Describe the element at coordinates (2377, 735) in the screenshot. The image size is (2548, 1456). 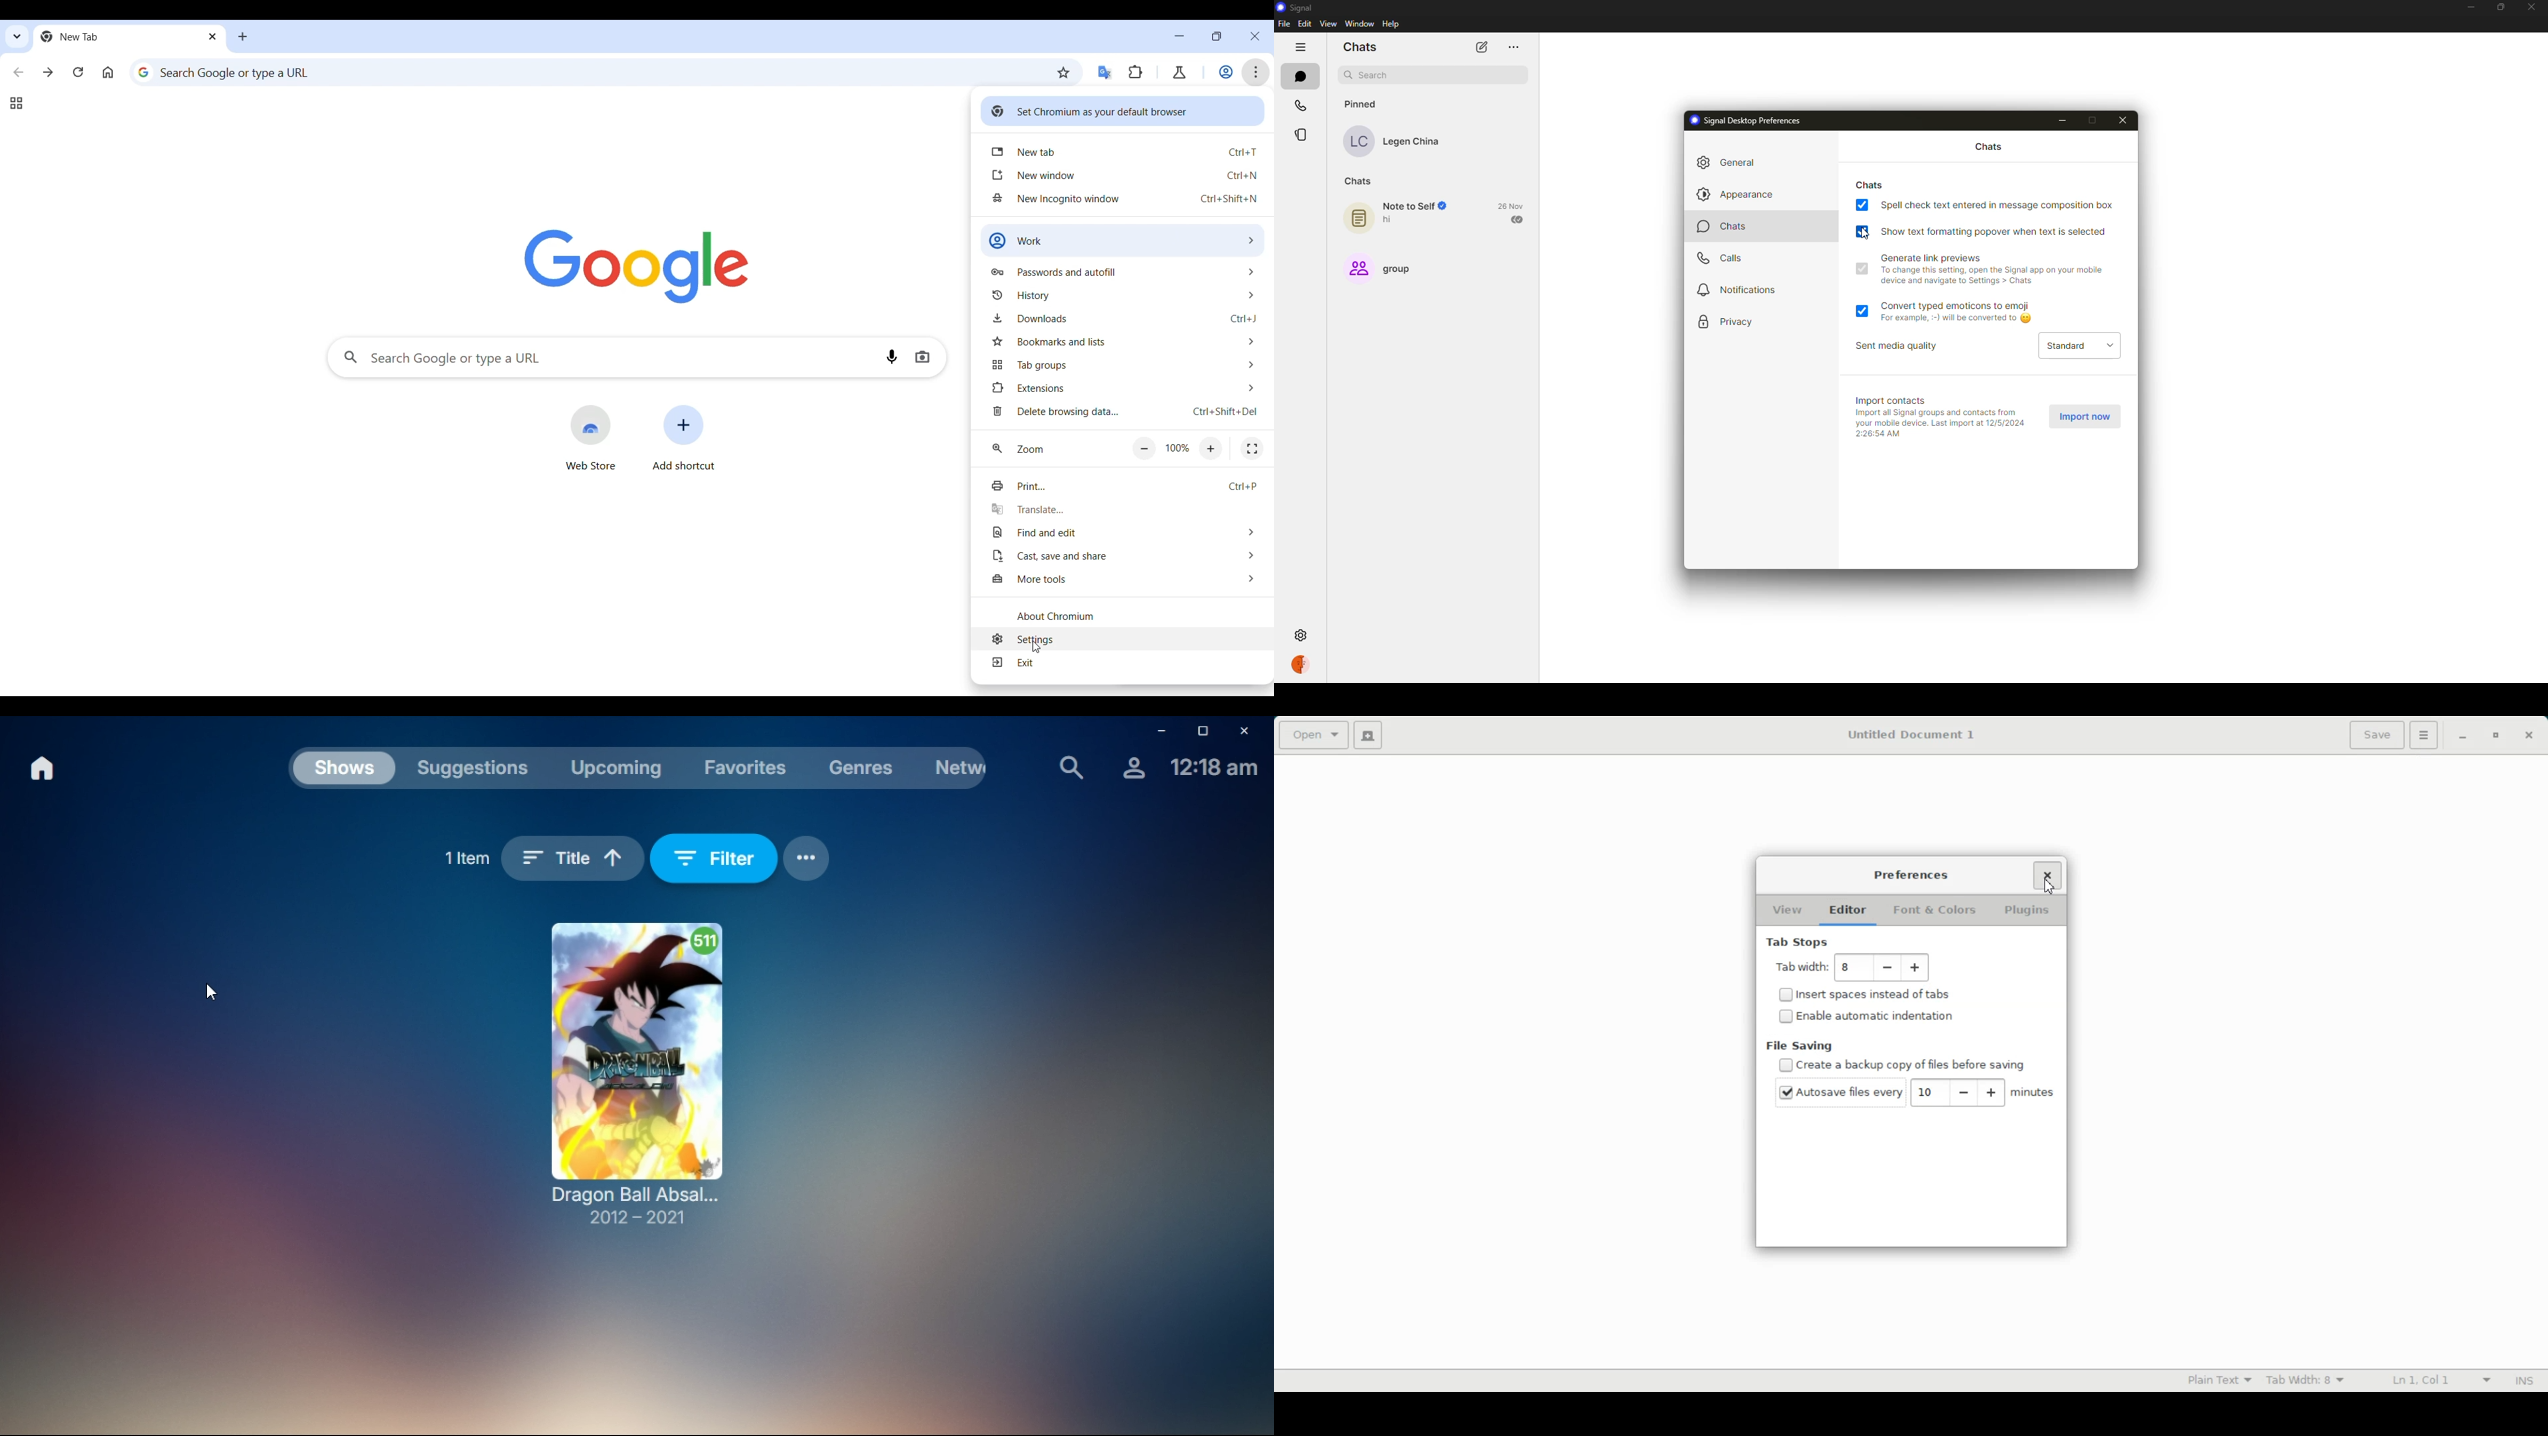
I see `Save ` at that location.